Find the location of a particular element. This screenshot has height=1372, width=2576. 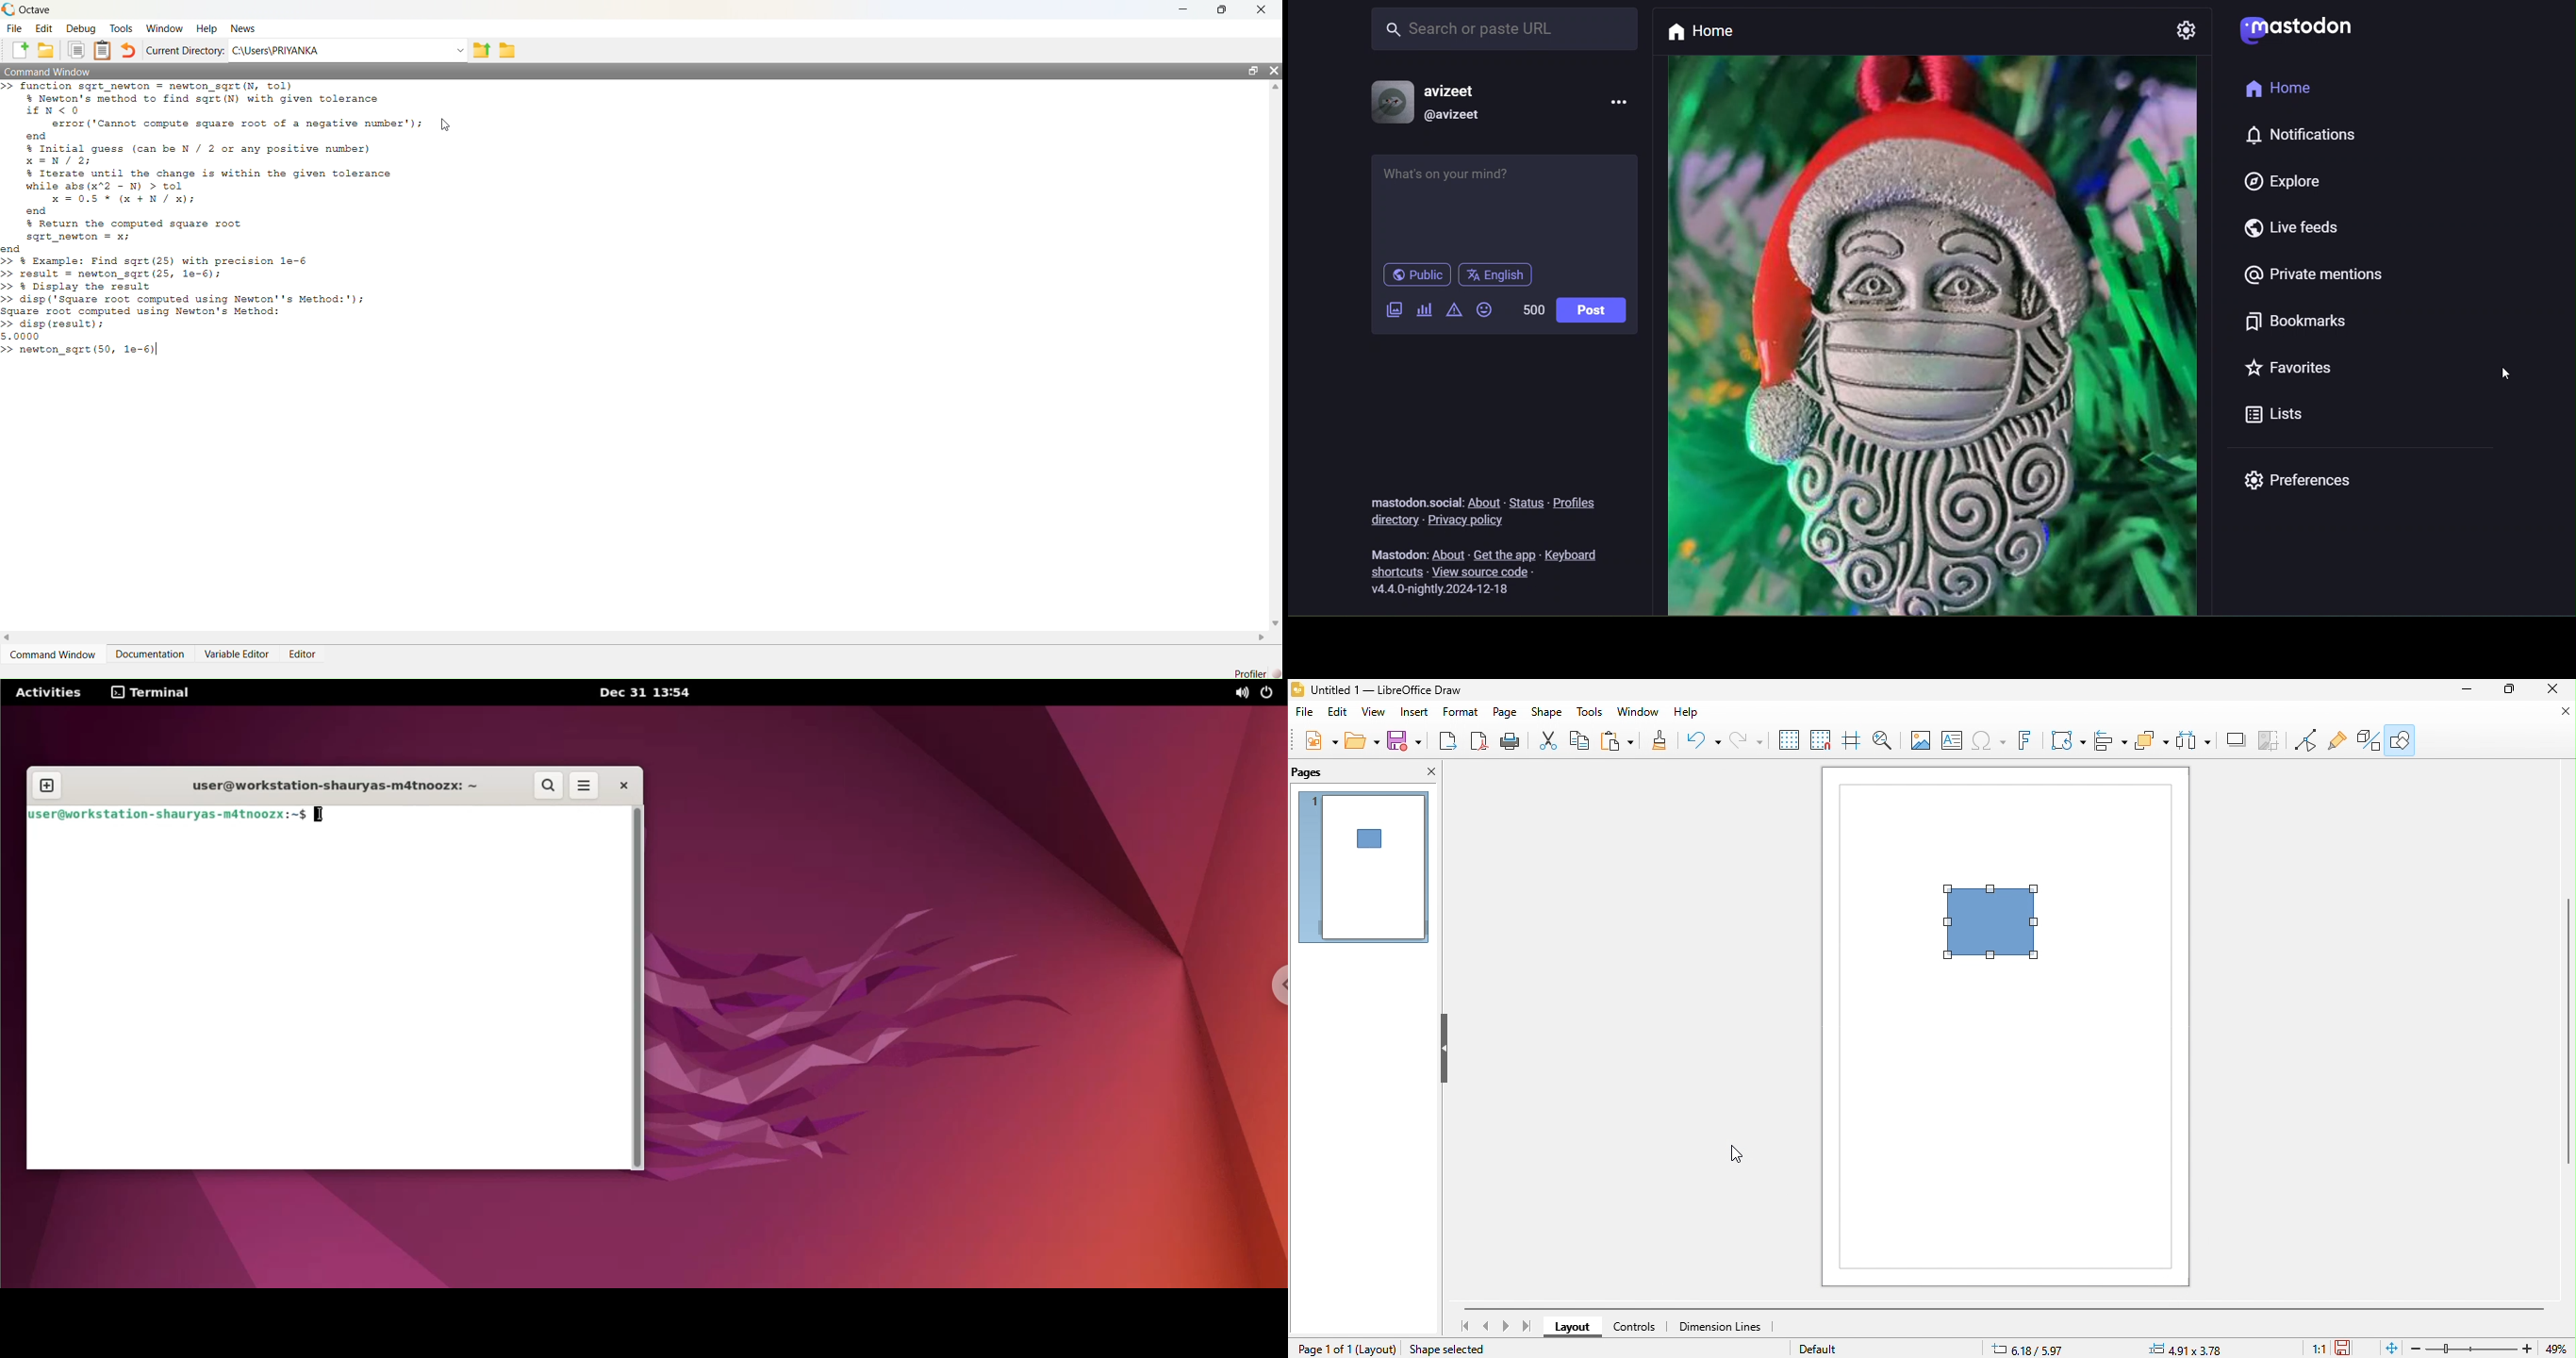

Current Directory: is located at coordinates (187, 50).